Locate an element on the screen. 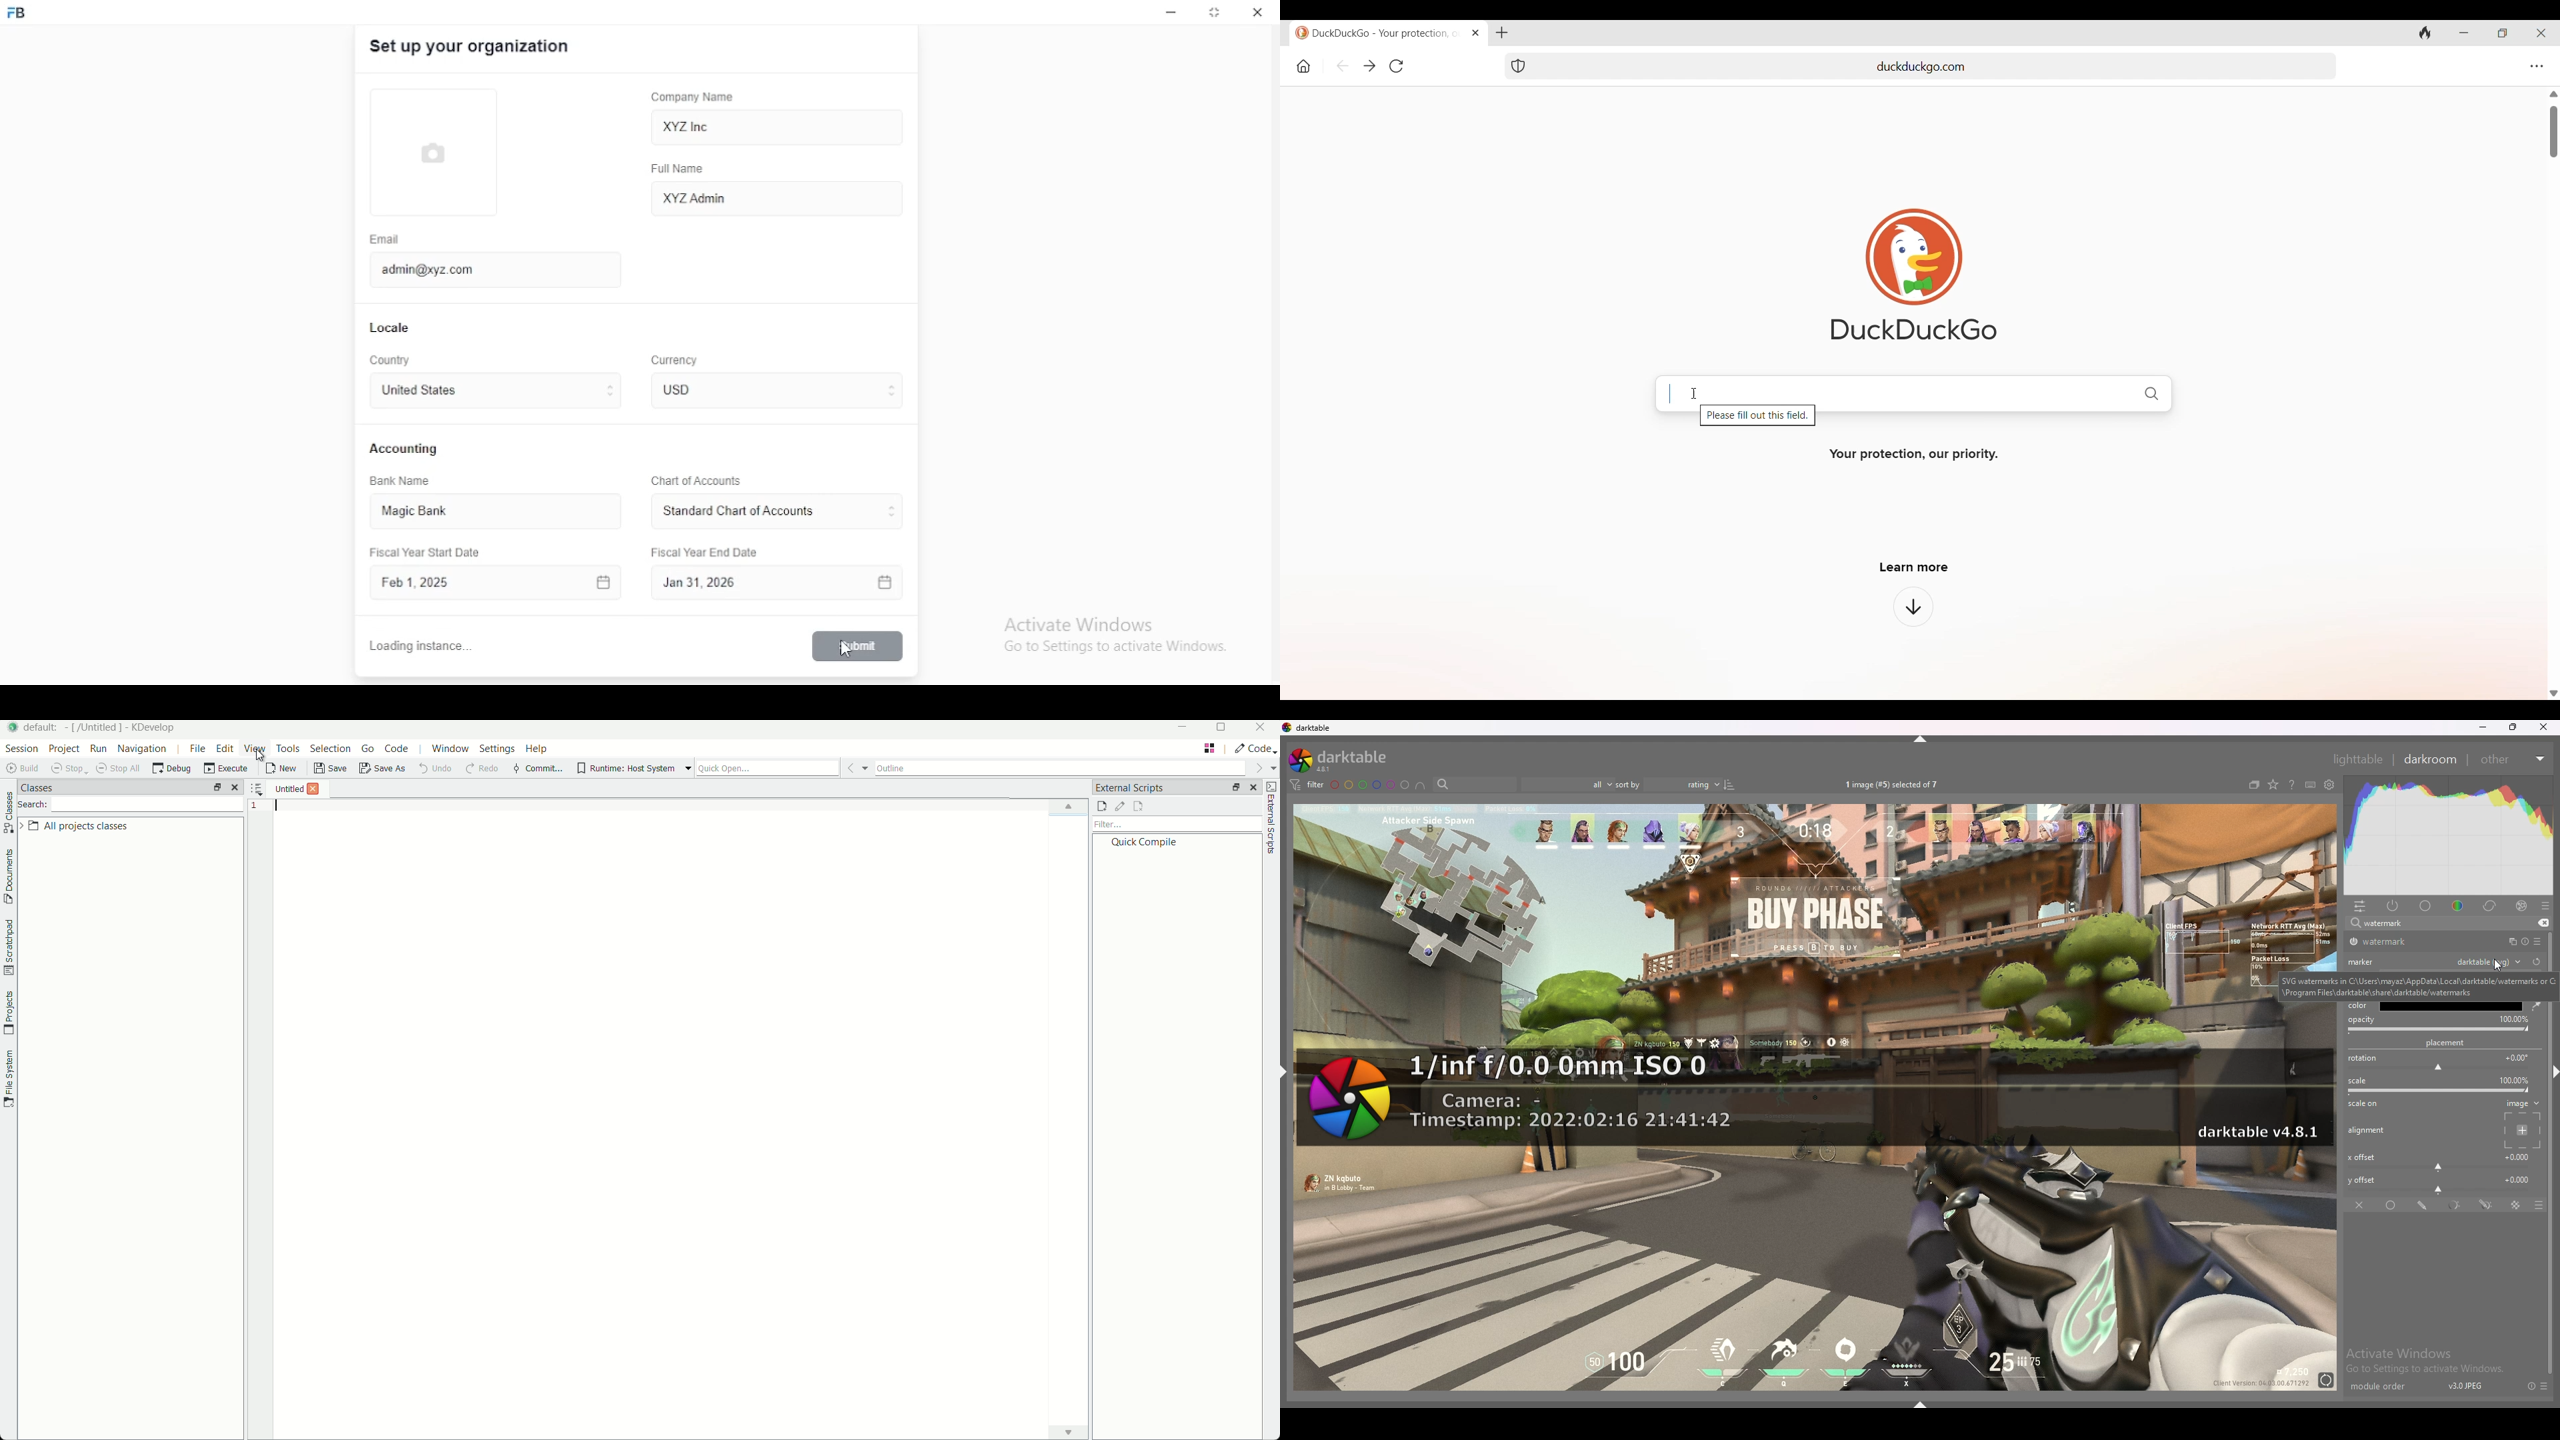  Fiscal Year End Date is located at coordinates (771, 583).